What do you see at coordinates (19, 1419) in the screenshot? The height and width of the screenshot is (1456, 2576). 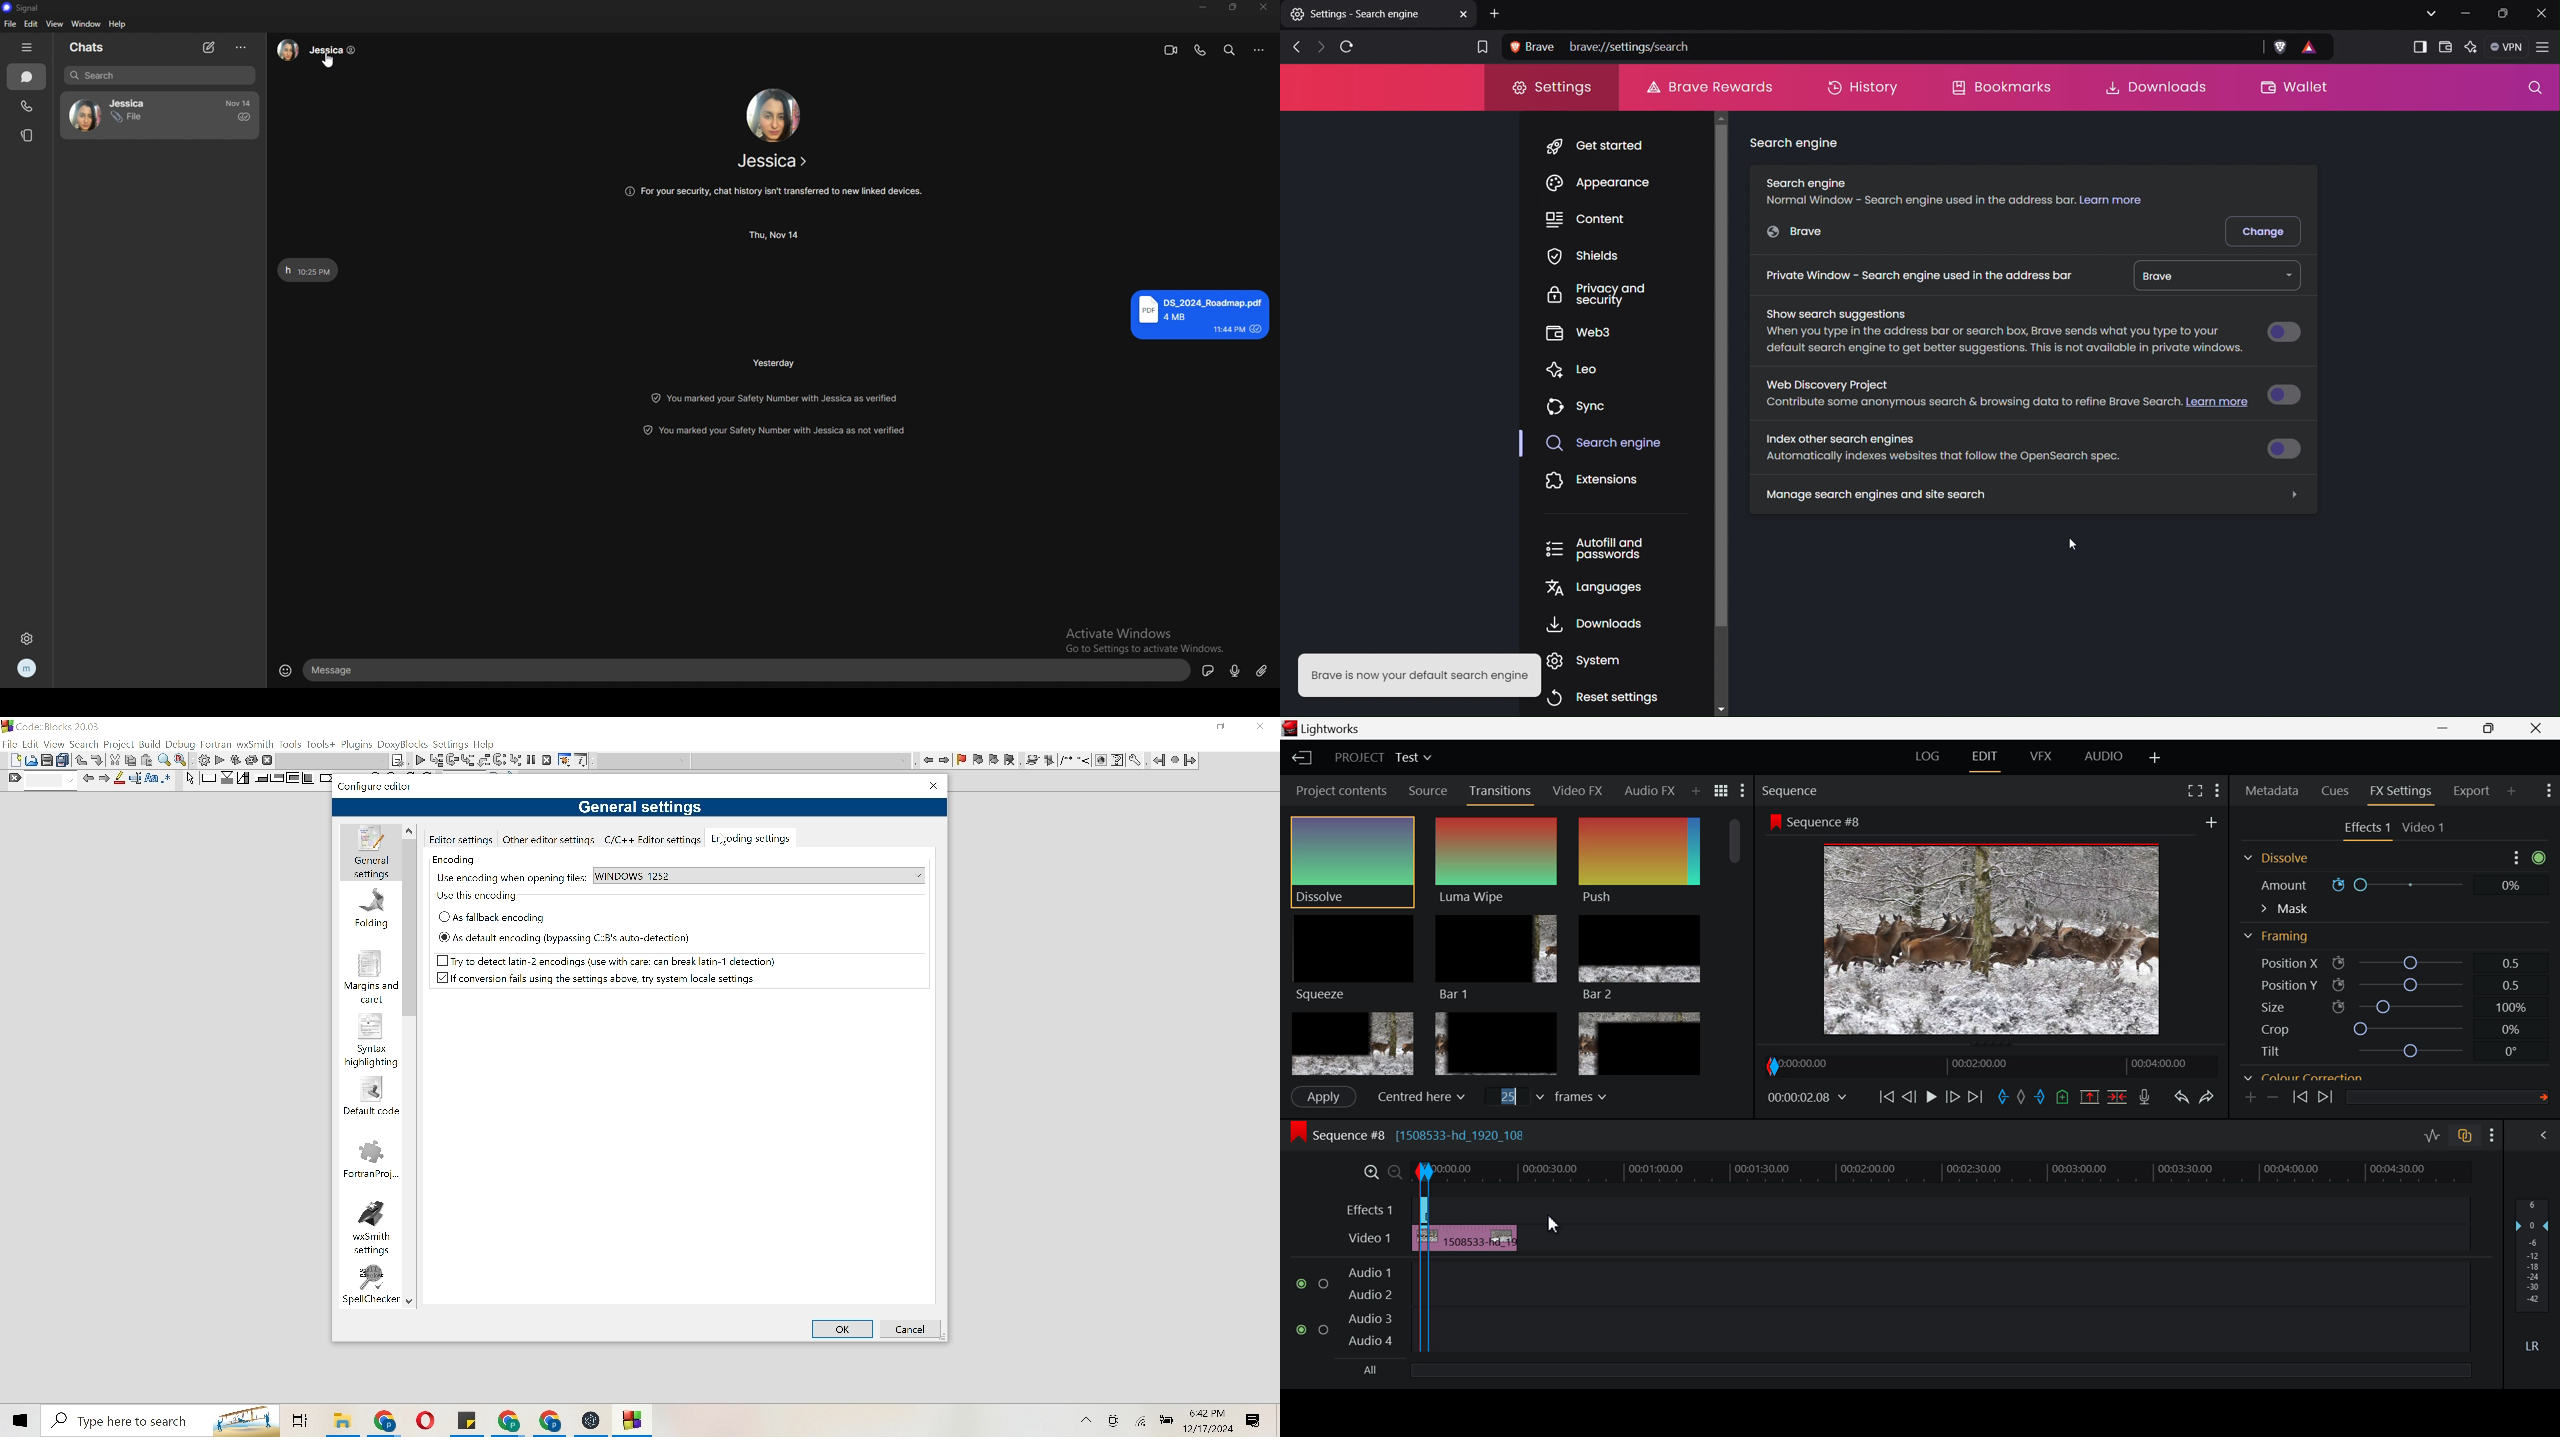 I see `Windows` at bounding box center [19, 1419].